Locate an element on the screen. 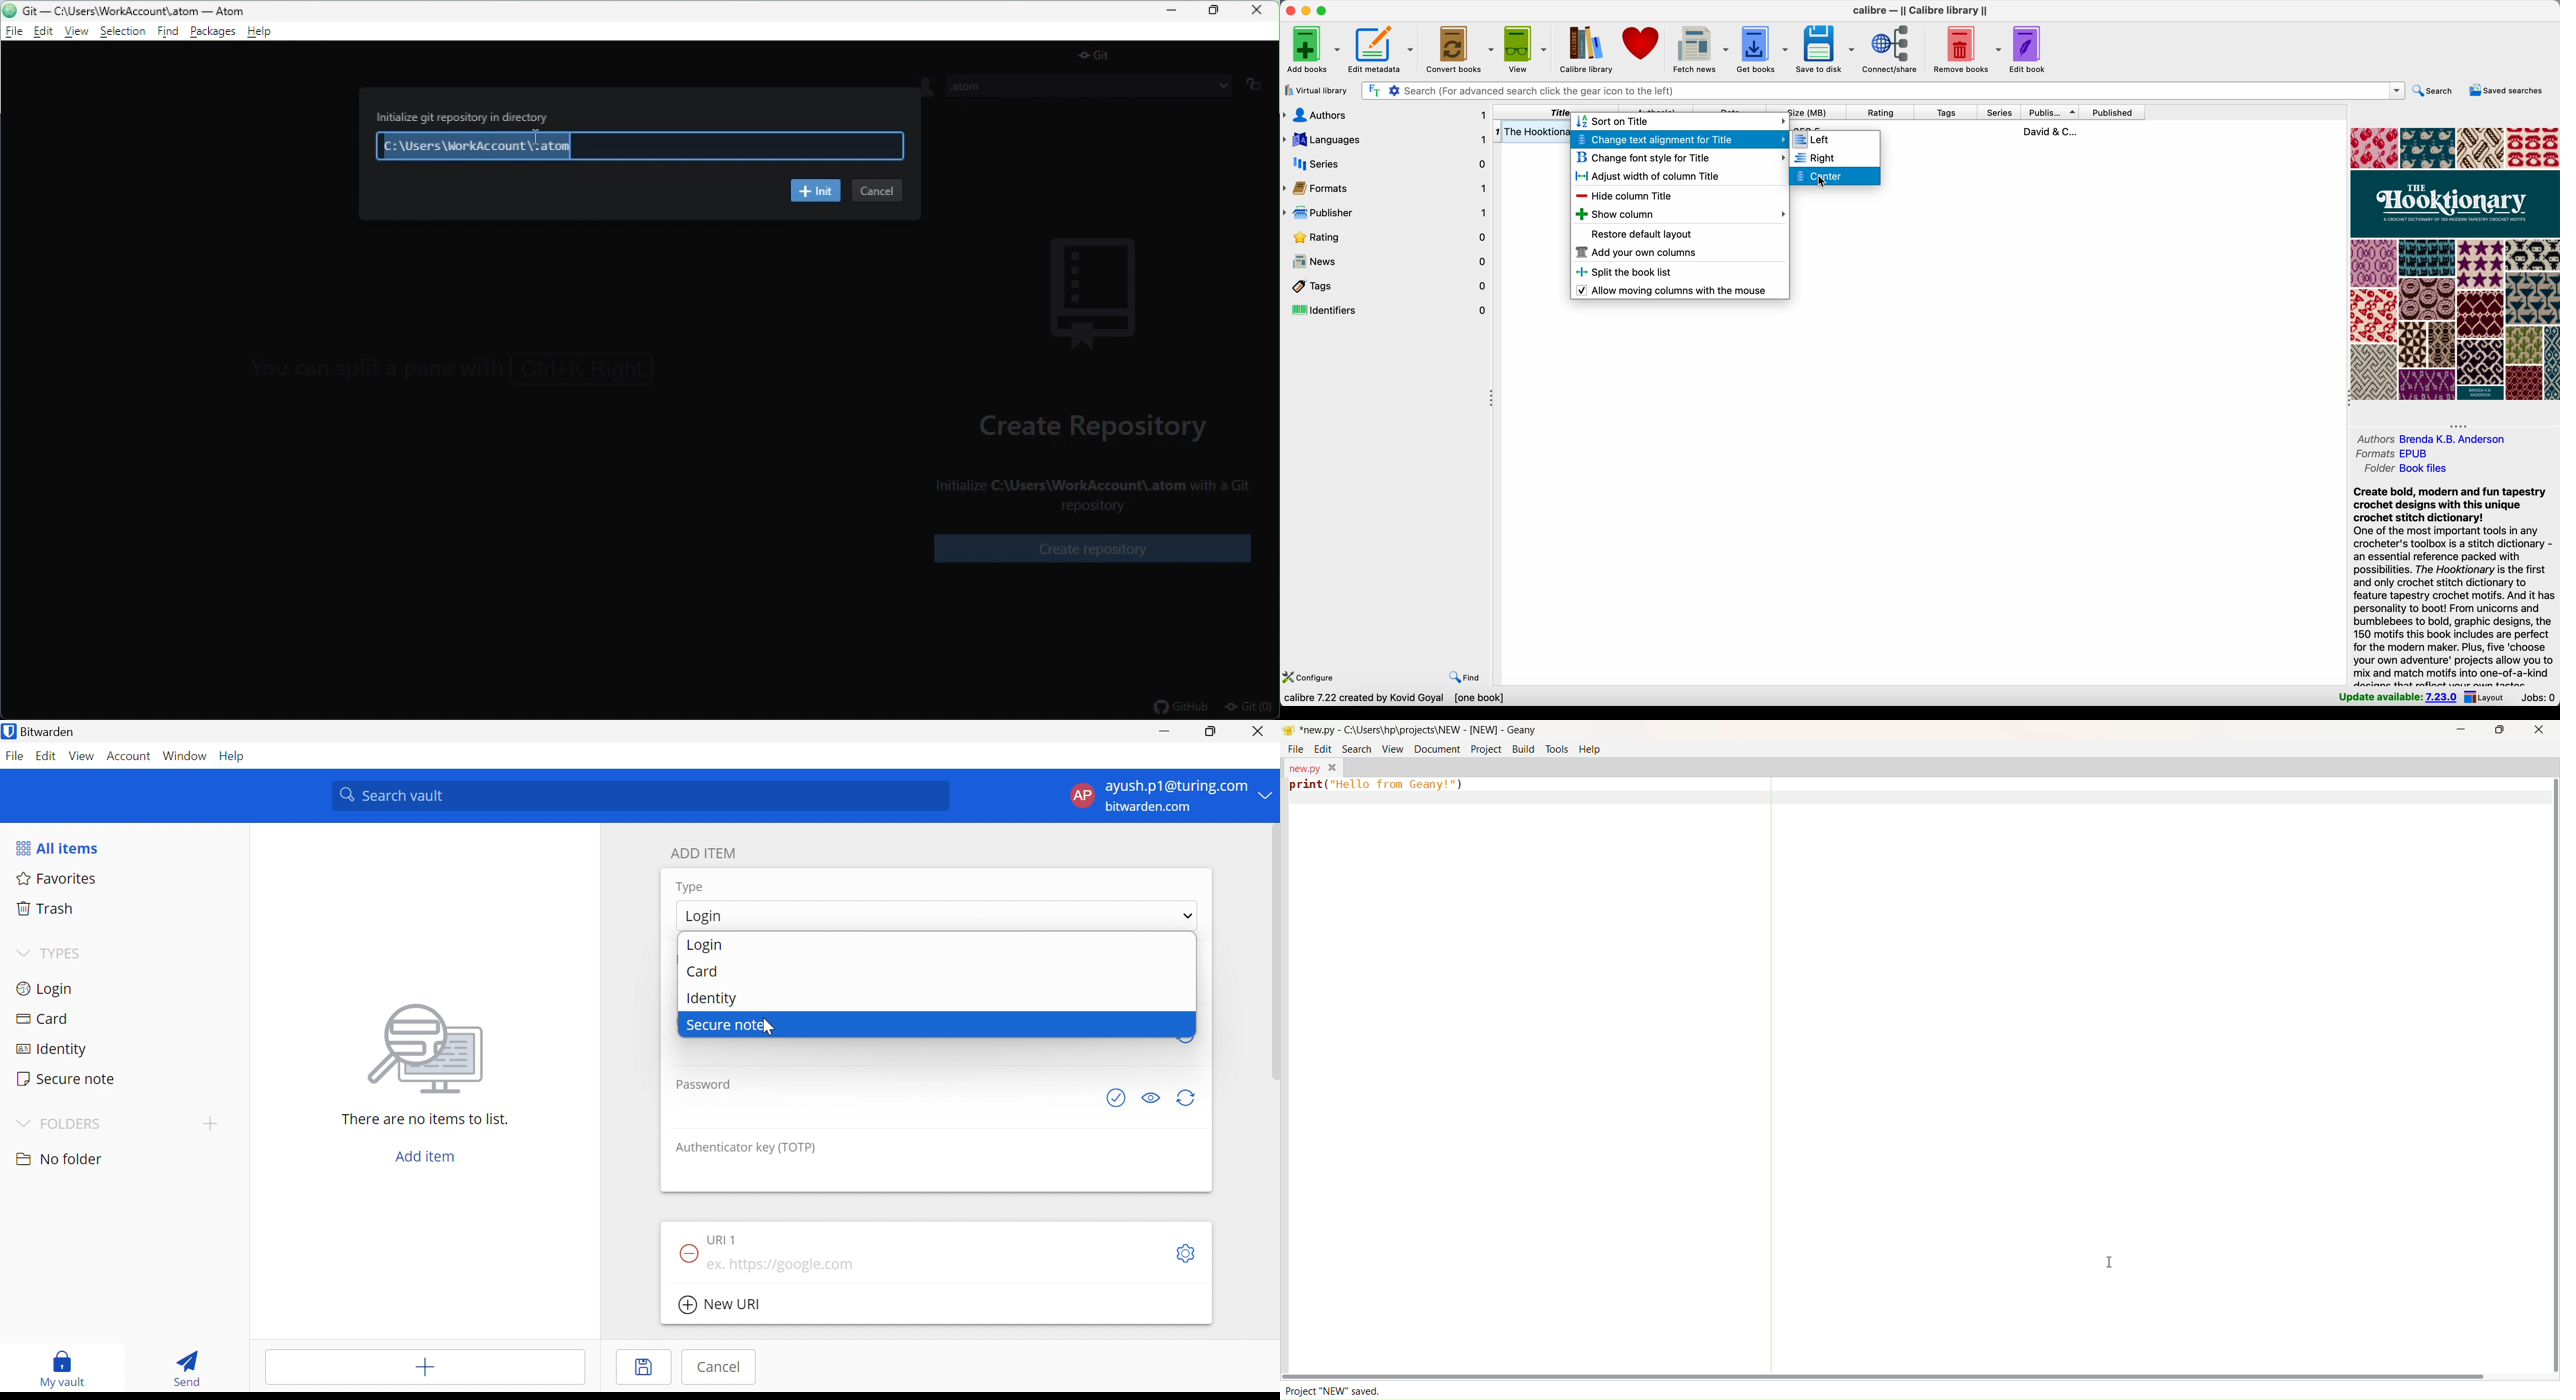 This screenshot has width=2576, height=1400. image is located at coordinates (430, 1049).